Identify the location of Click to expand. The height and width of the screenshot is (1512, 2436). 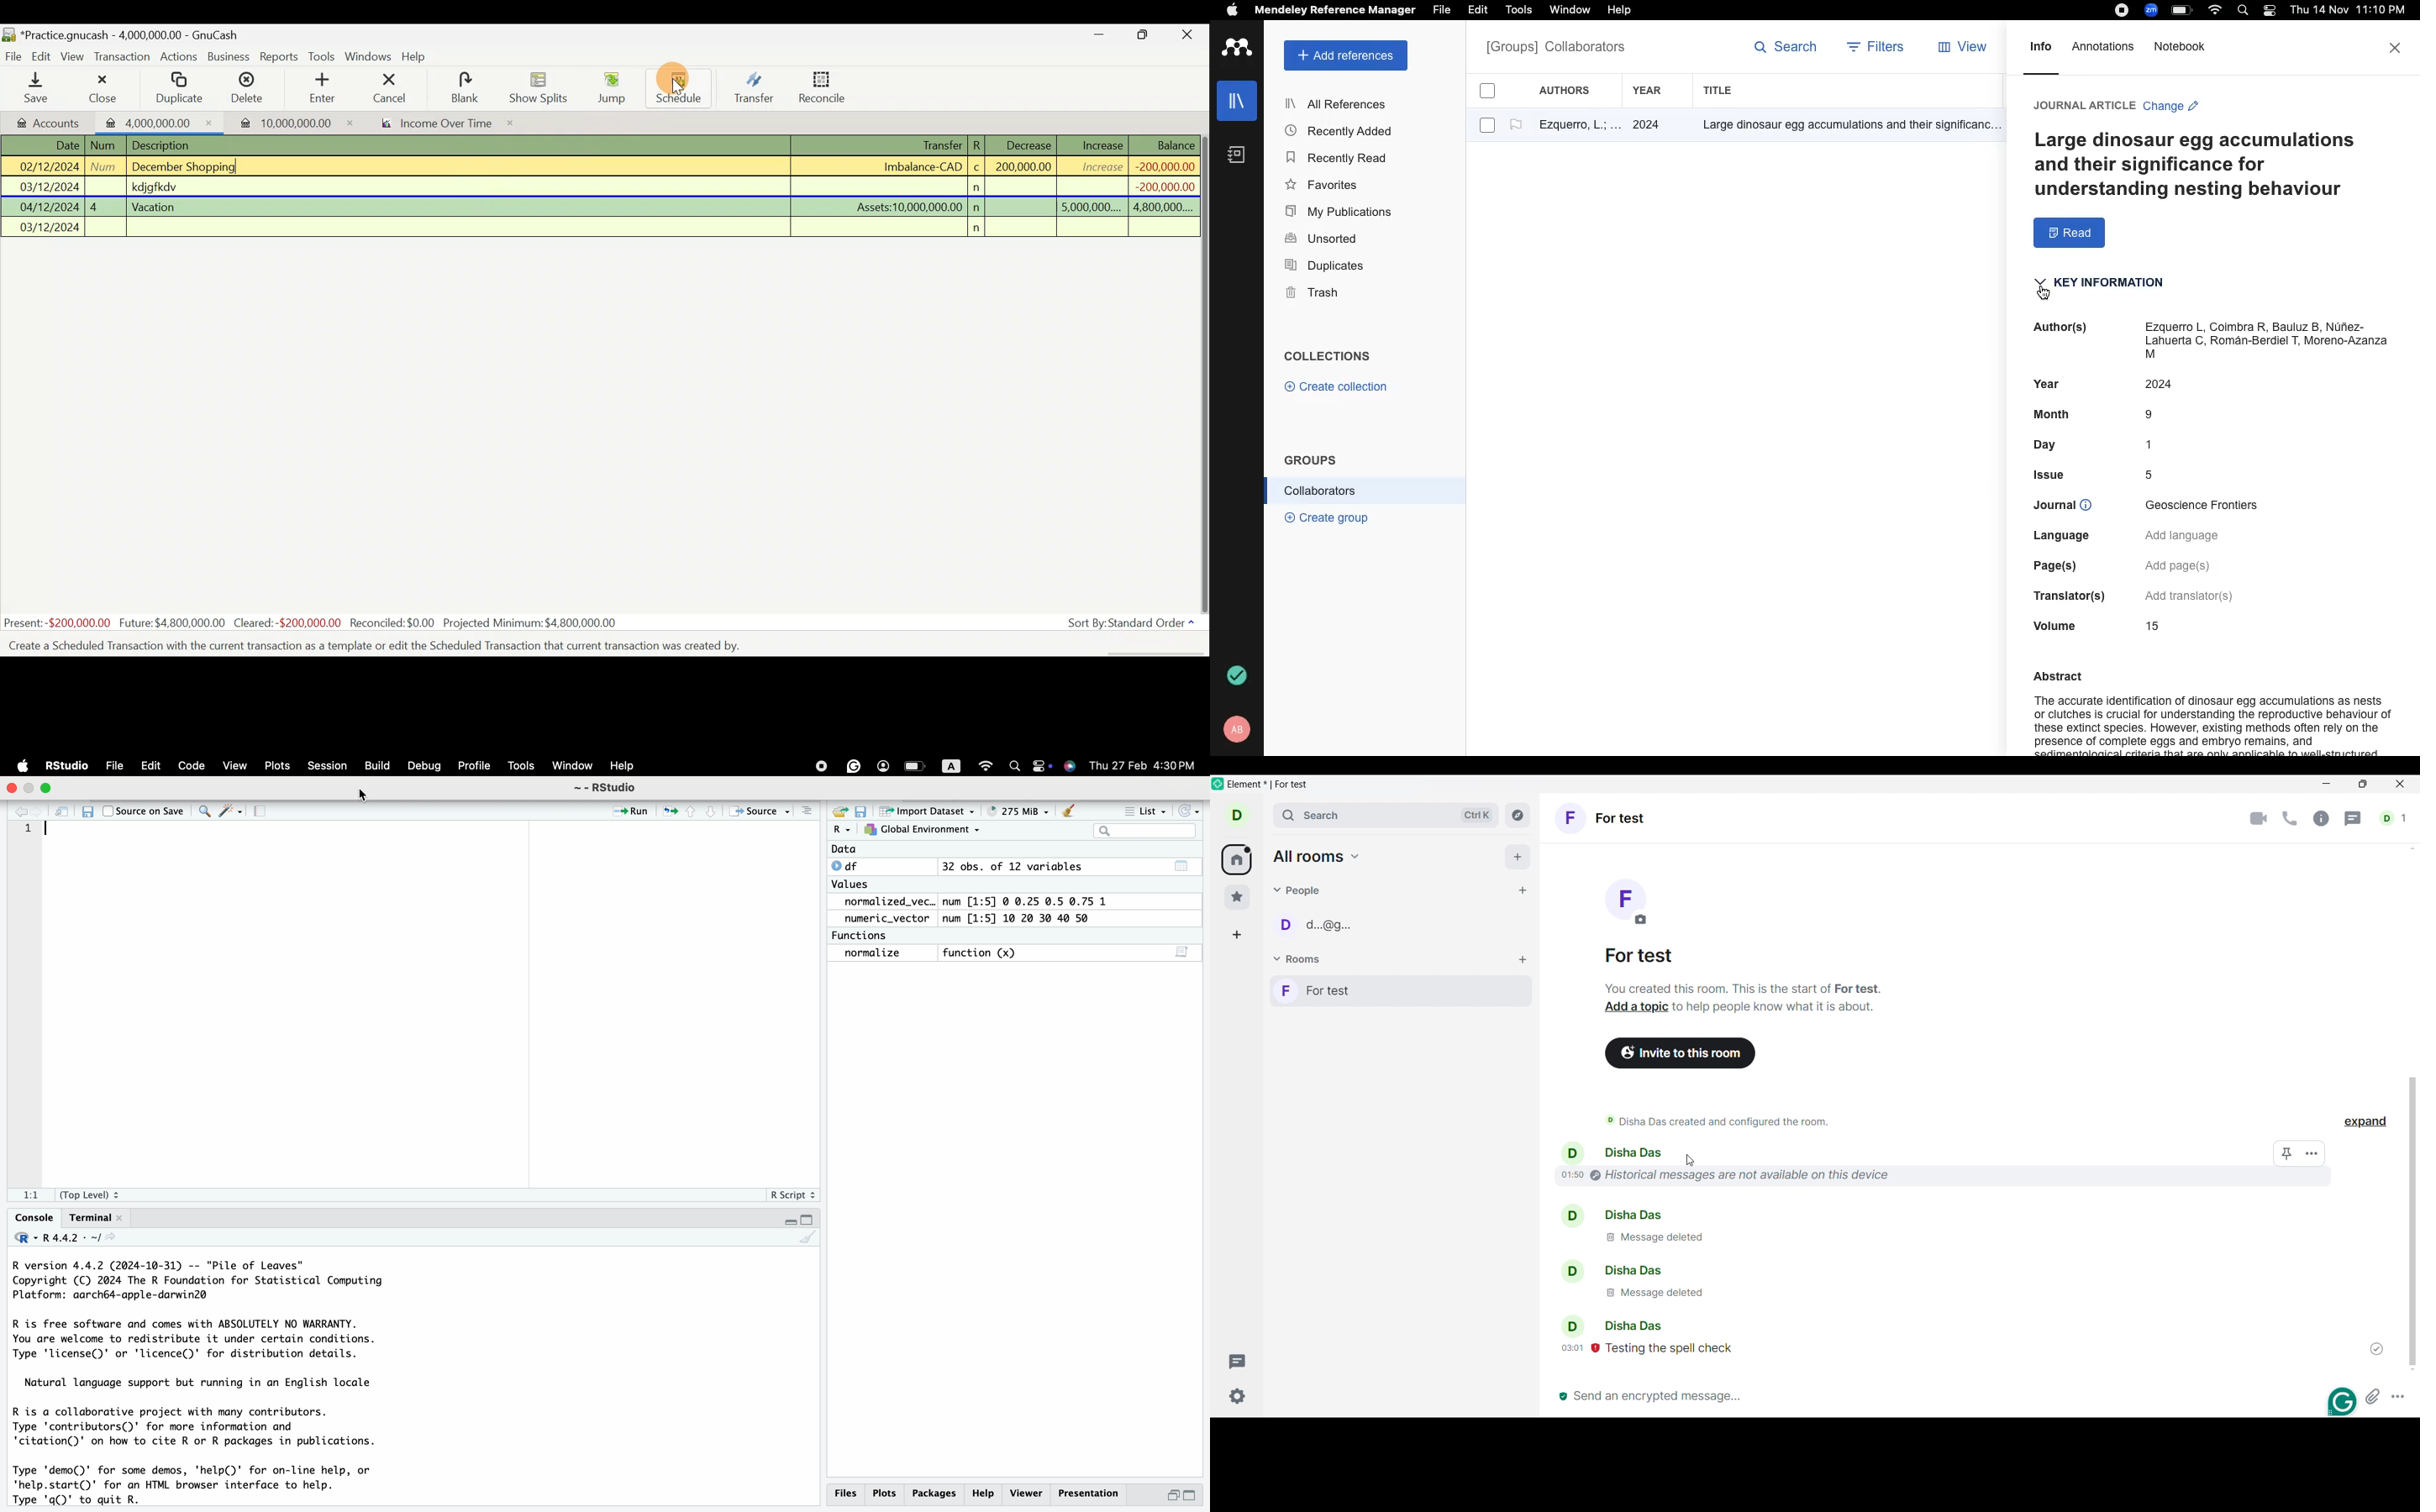
(2365, 1121).